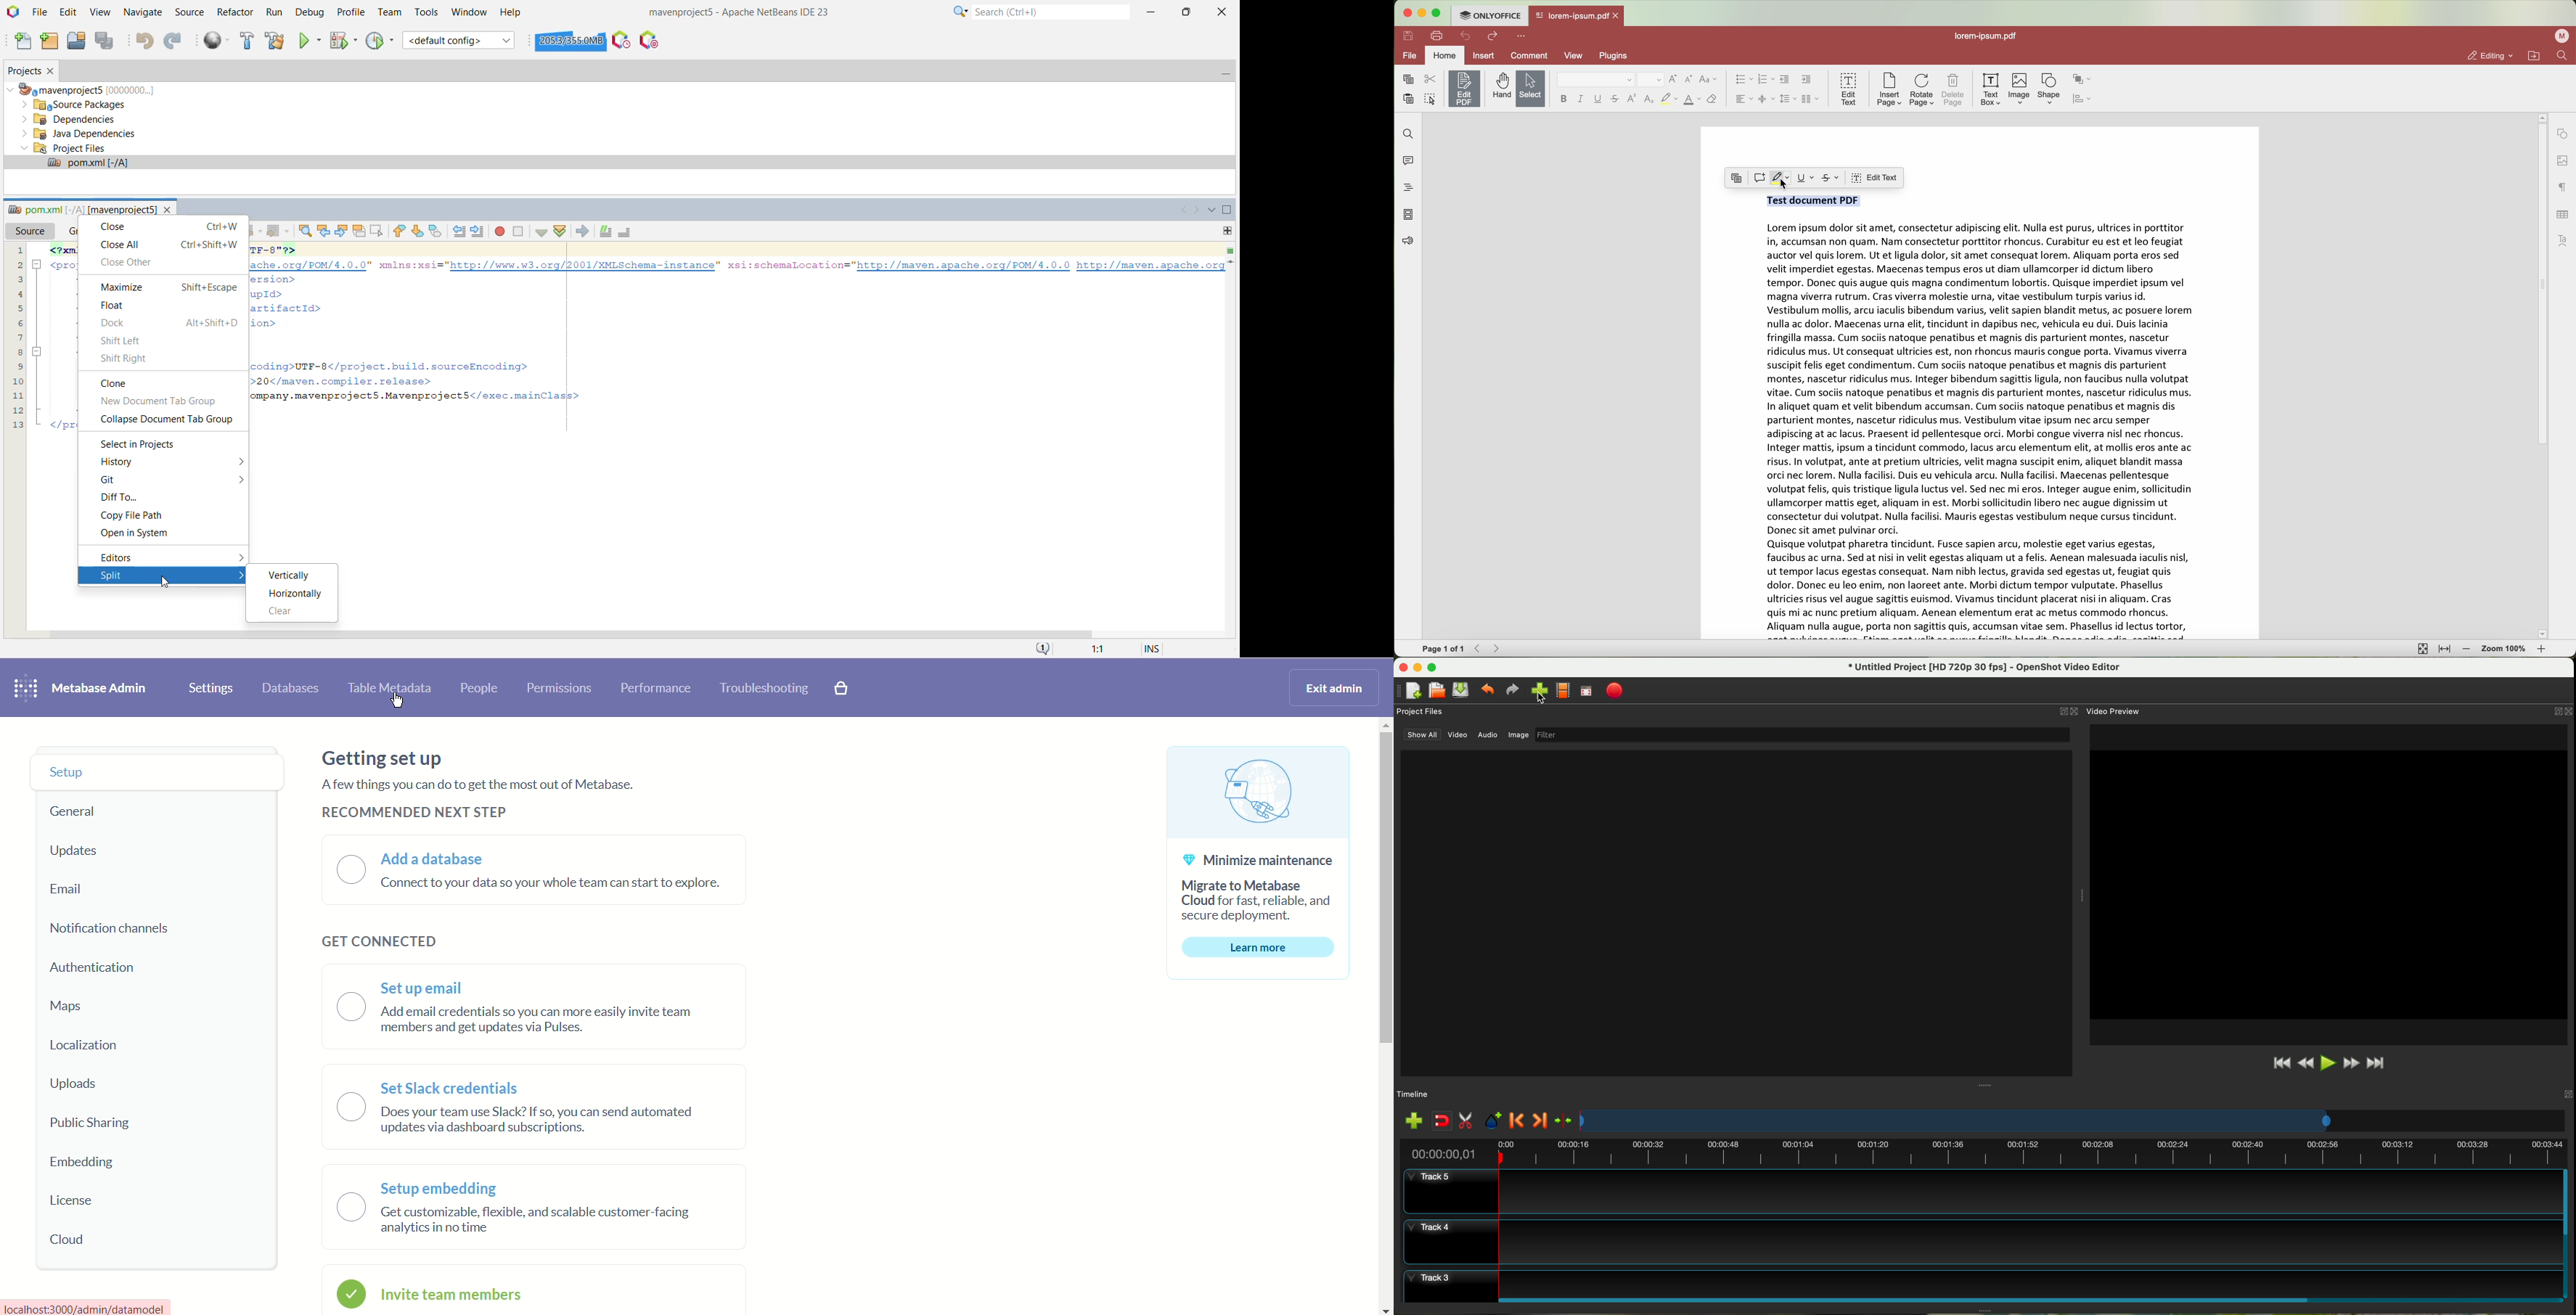  Describe the element at coordinates (1889, 91) in the screenshot. I see `insert page` at that location.